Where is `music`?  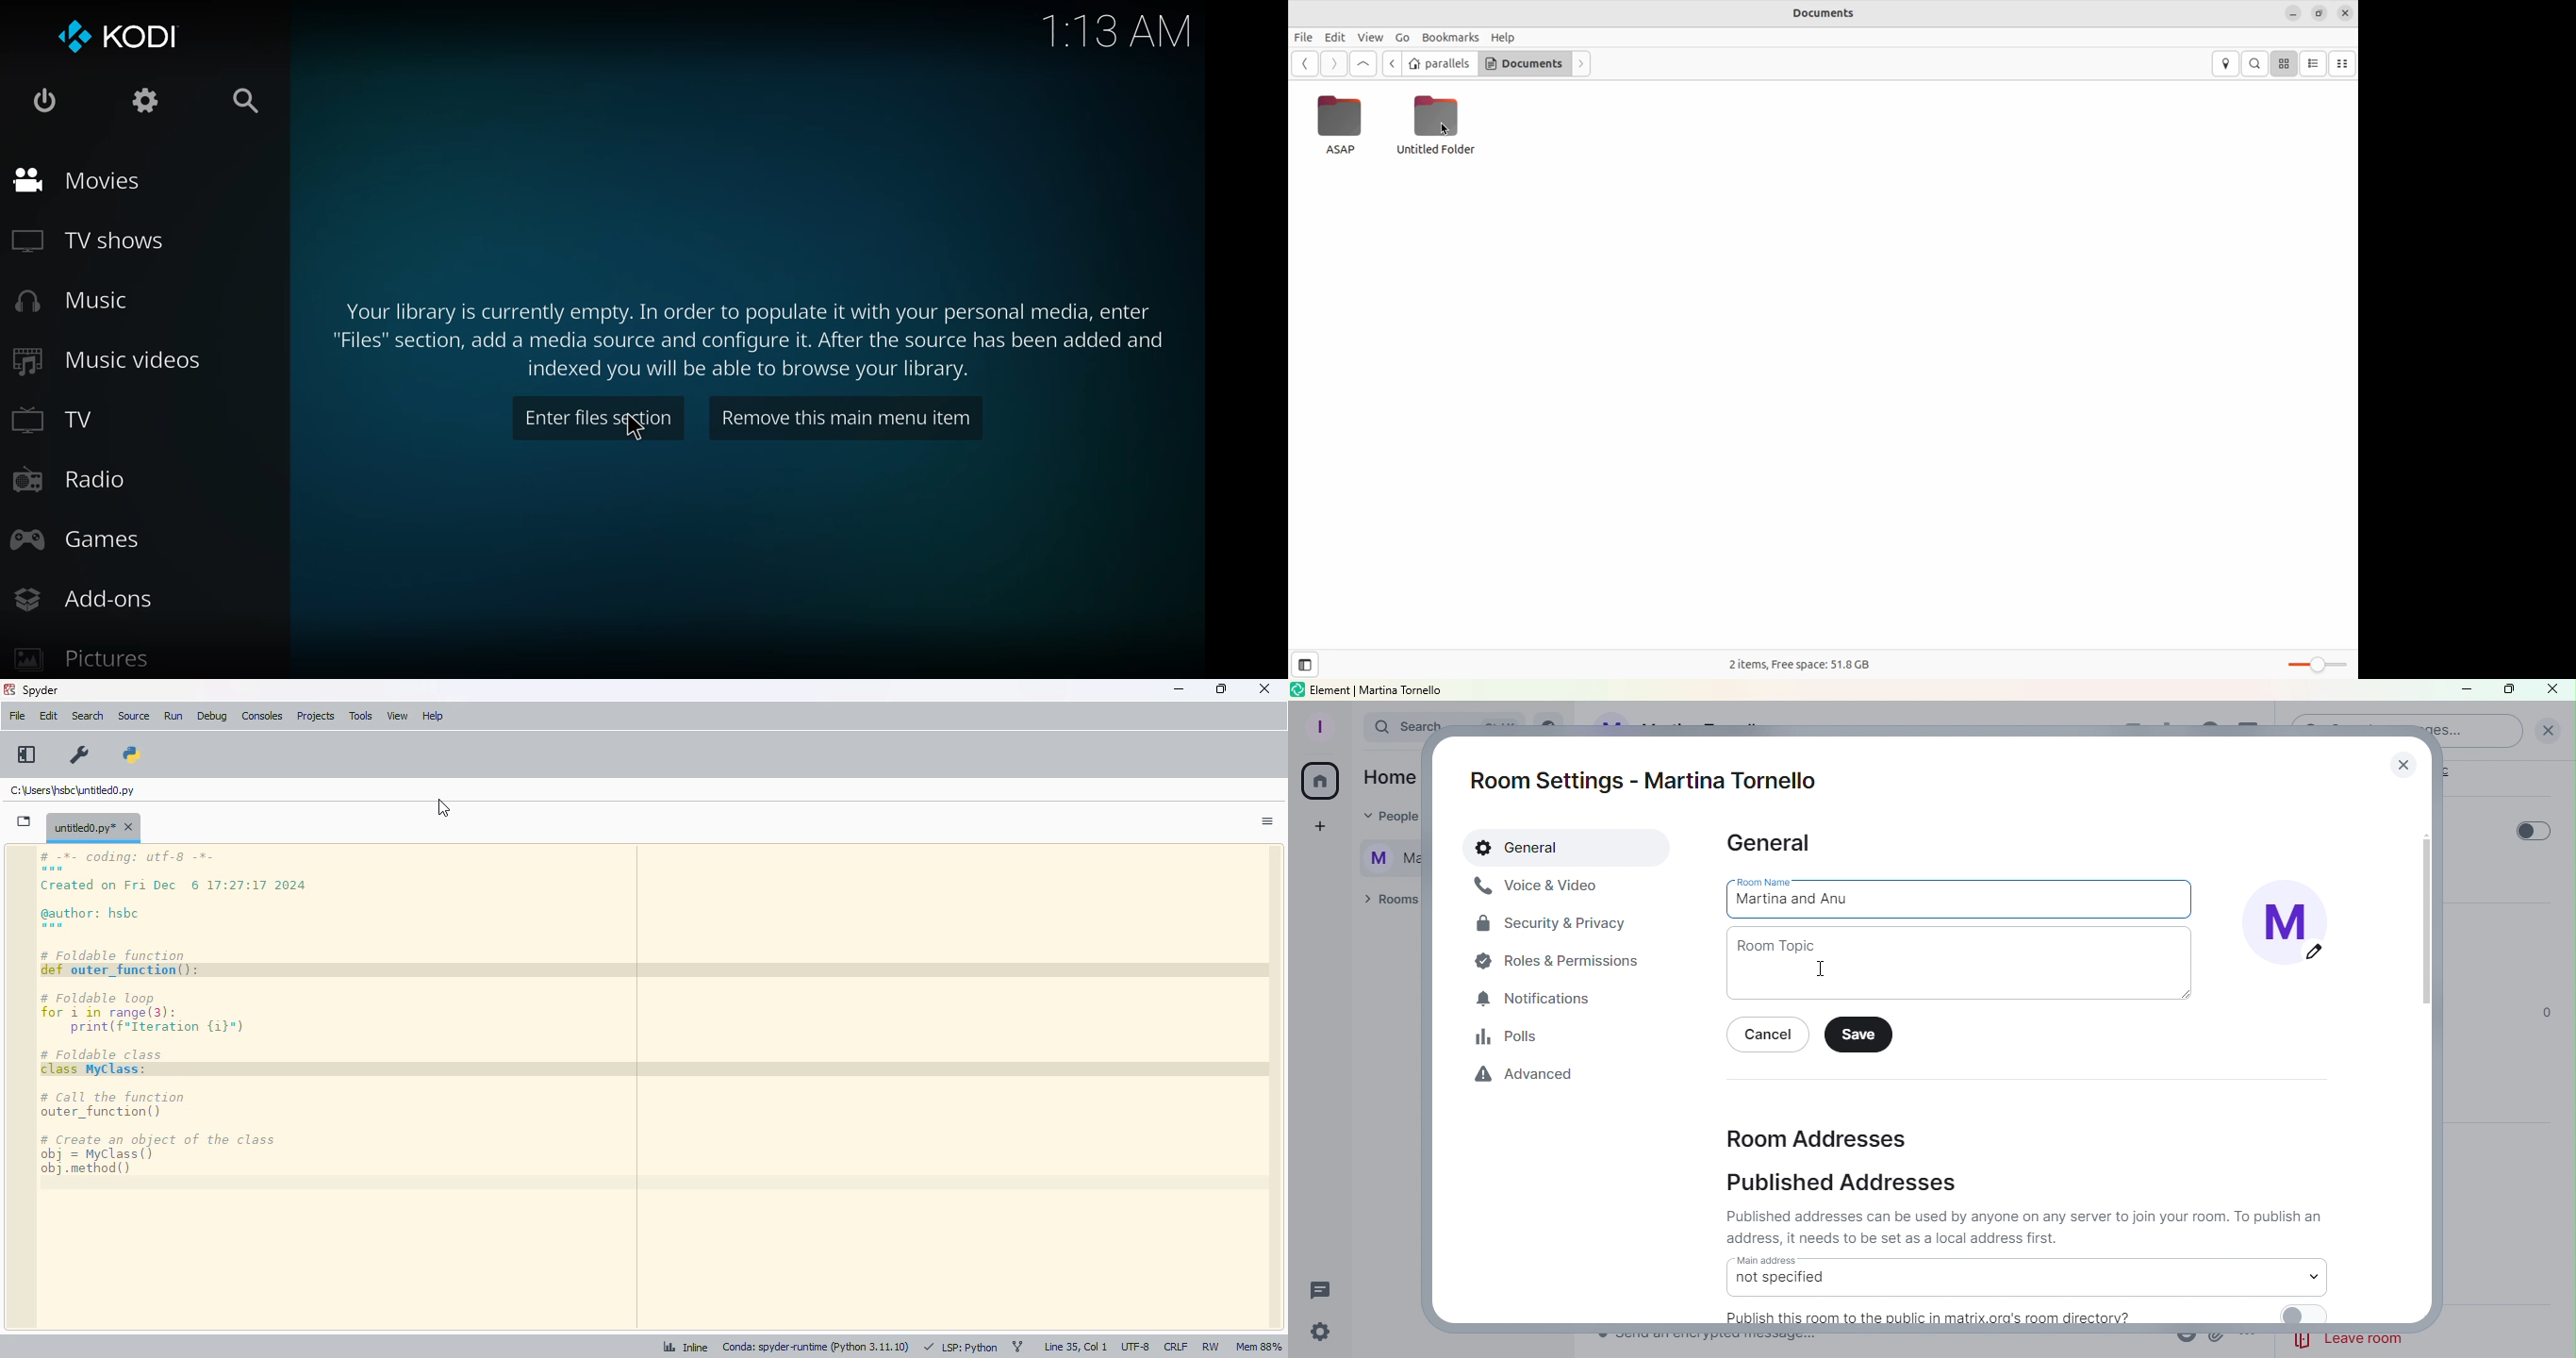 music is located at coordinates (81, 299).